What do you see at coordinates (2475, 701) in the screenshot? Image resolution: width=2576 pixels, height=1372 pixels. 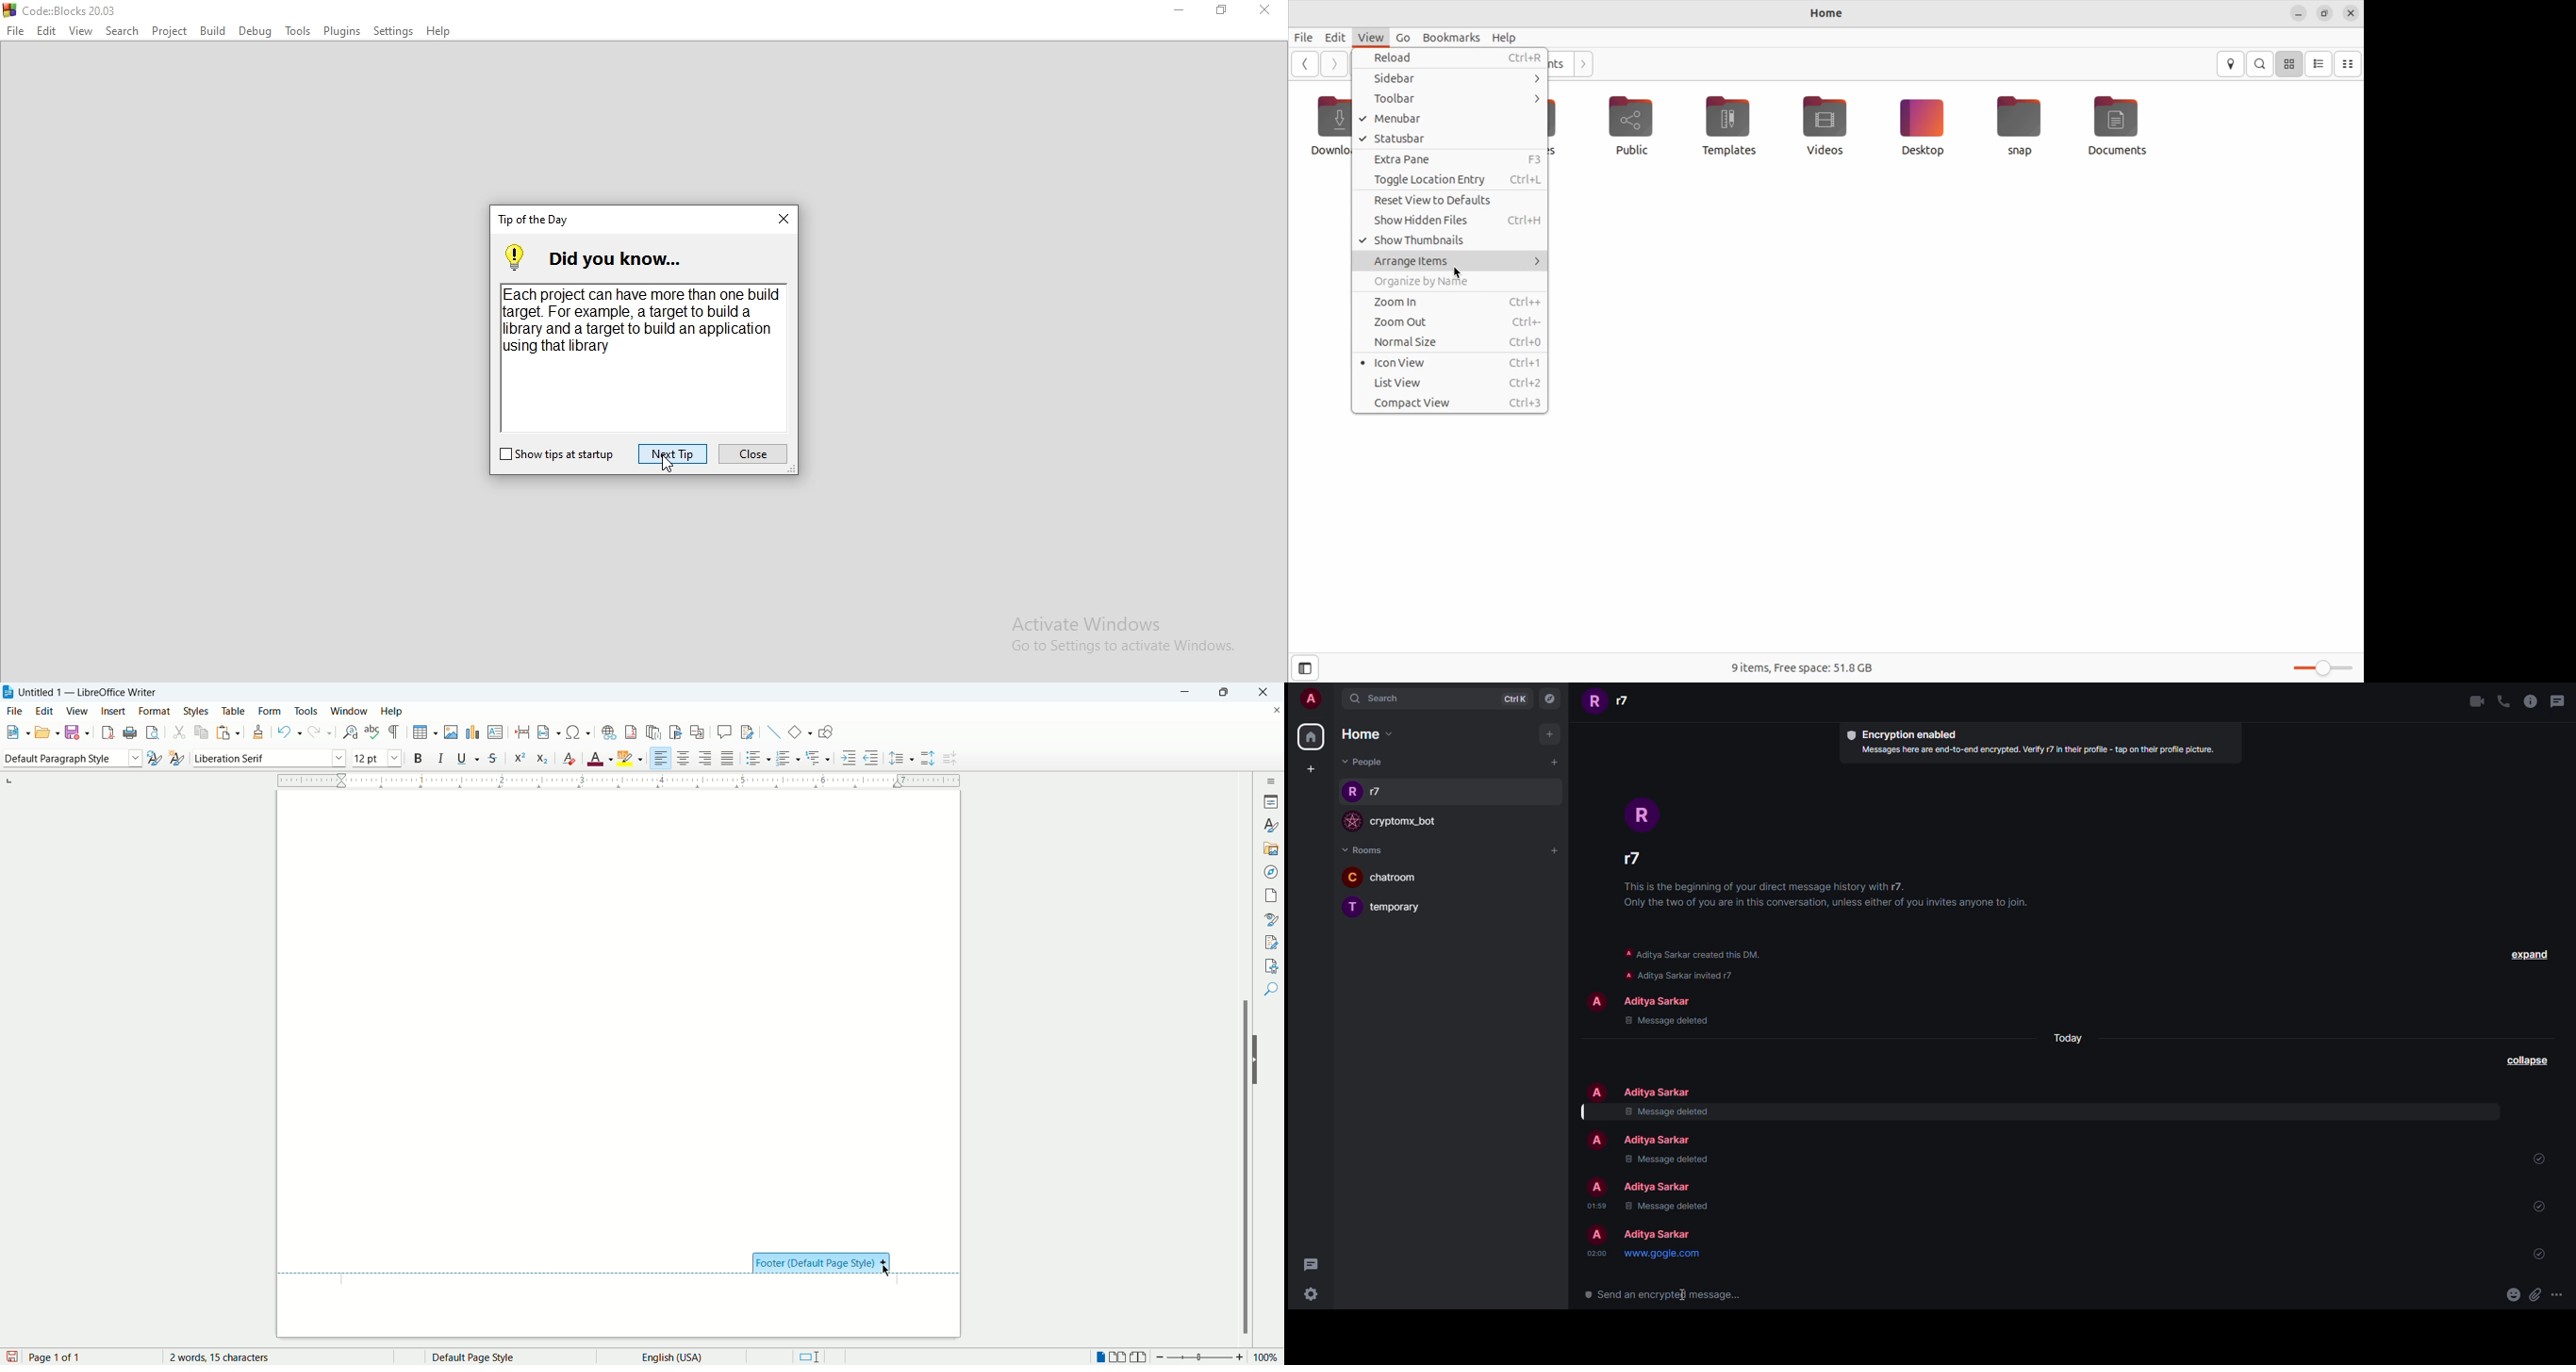 I see `video call` at bounding box center [2475, 701].